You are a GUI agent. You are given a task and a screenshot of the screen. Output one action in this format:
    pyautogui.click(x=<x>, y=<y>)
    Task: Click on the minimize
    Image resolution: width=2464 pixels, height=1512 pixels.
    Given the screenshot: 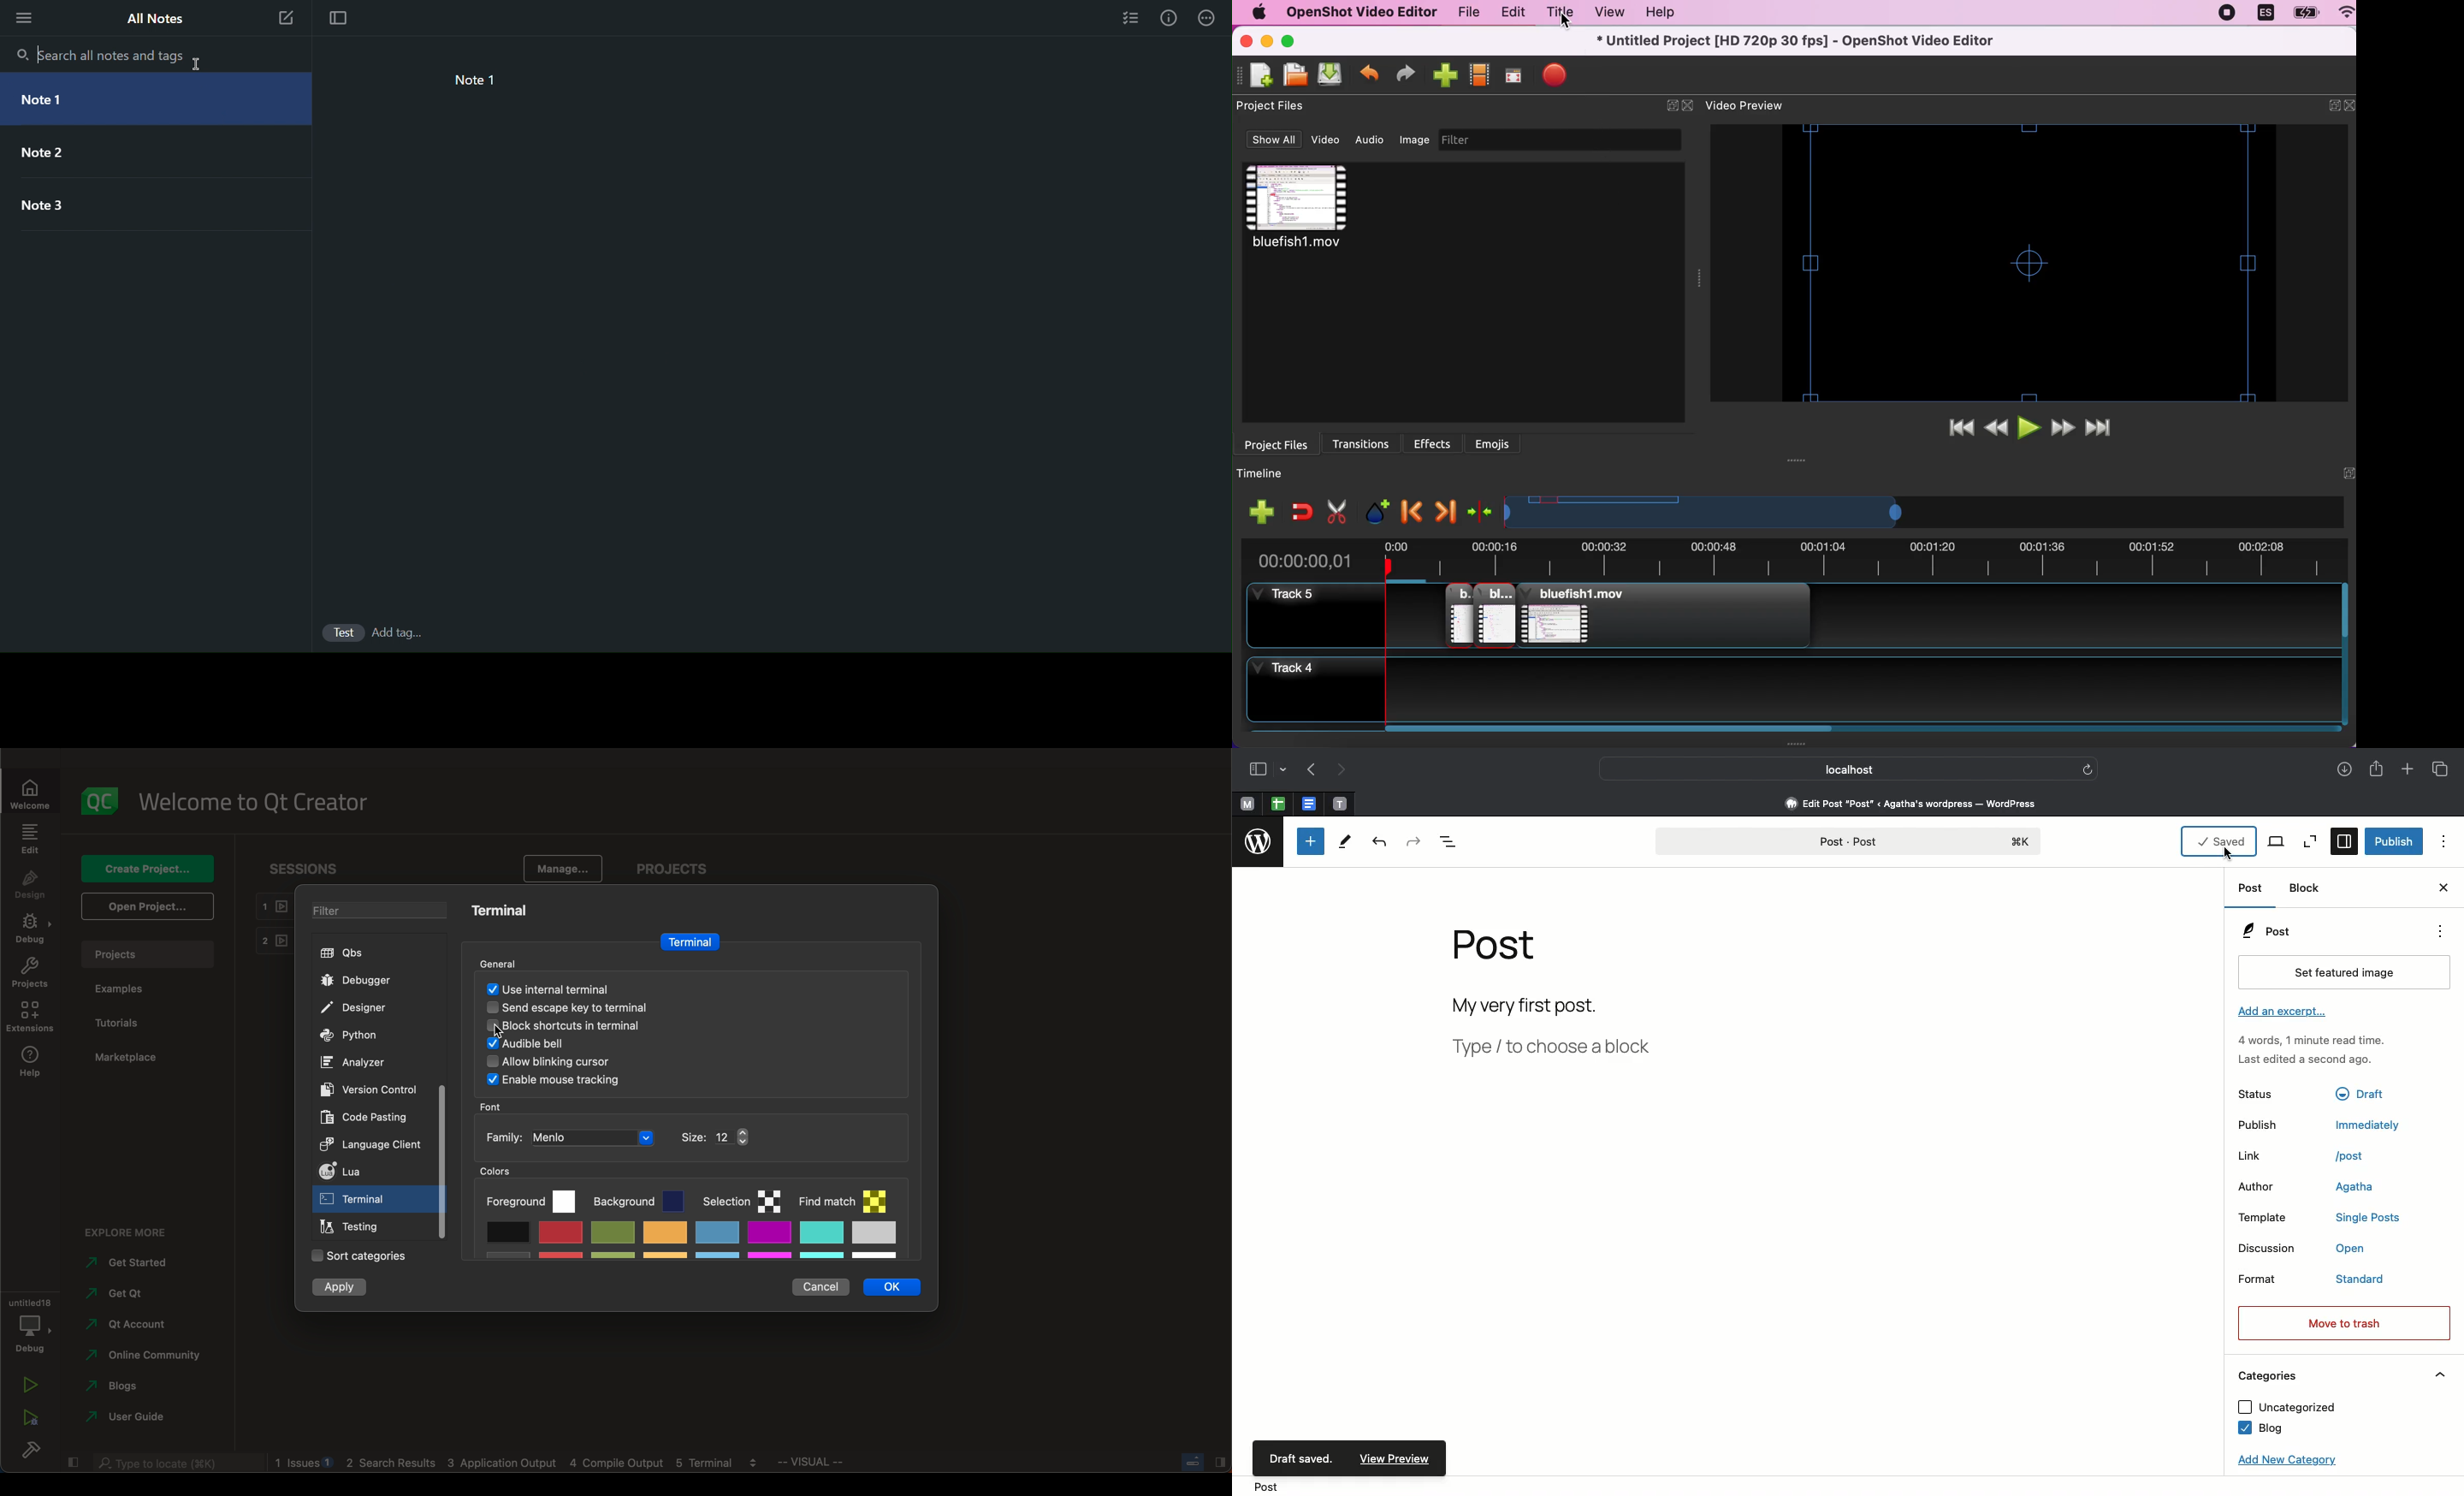 What is the action you would take?
    pyautogui.click(x=1266, y=42)
    